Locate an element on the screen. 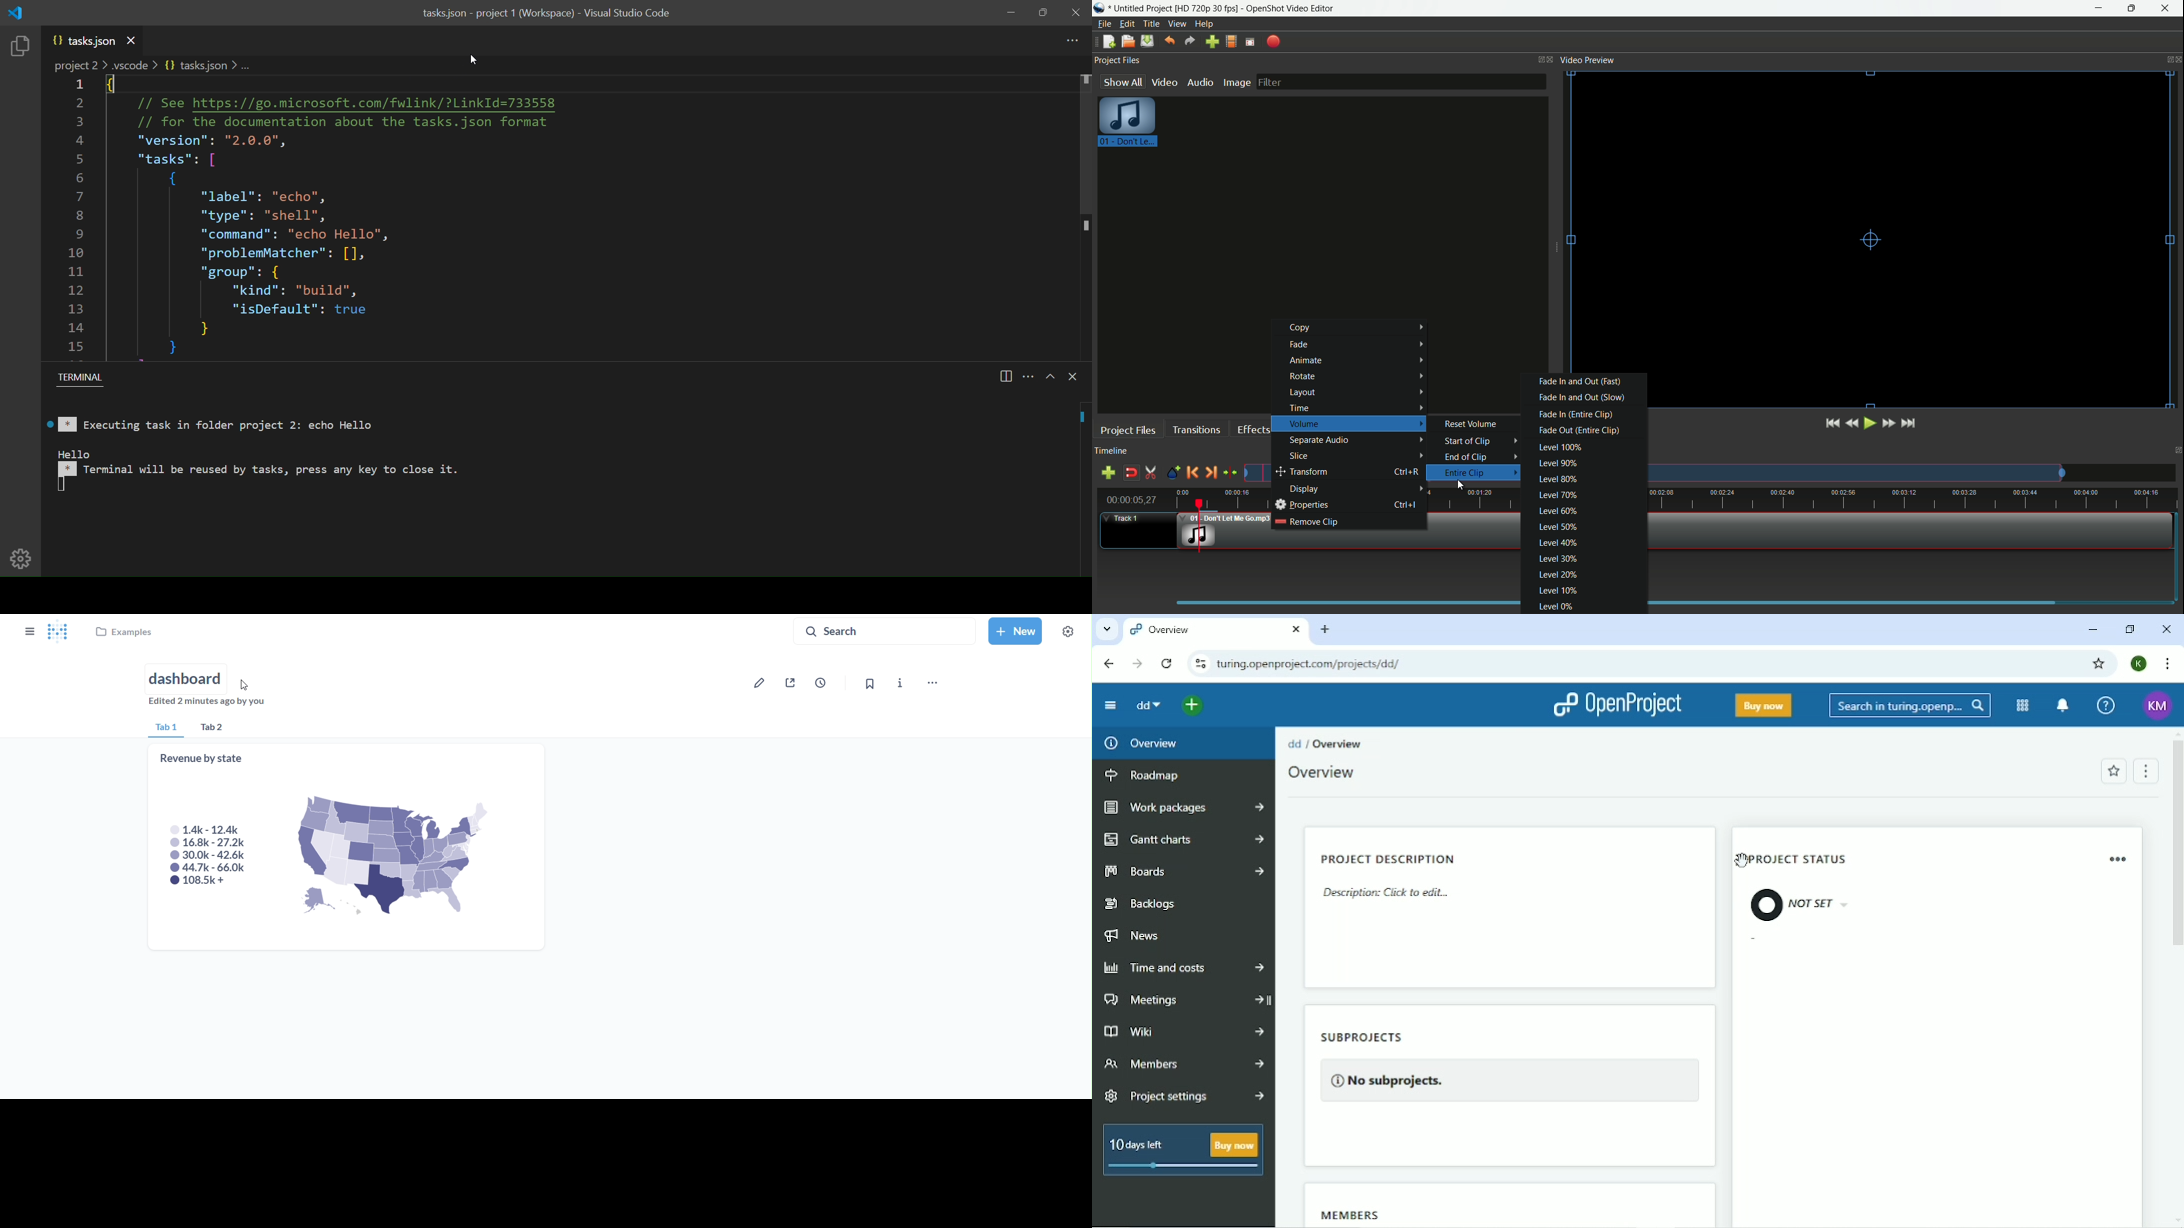 This screenshot has width=2184, height=1232. slice is located at coordinates (1357, 457).